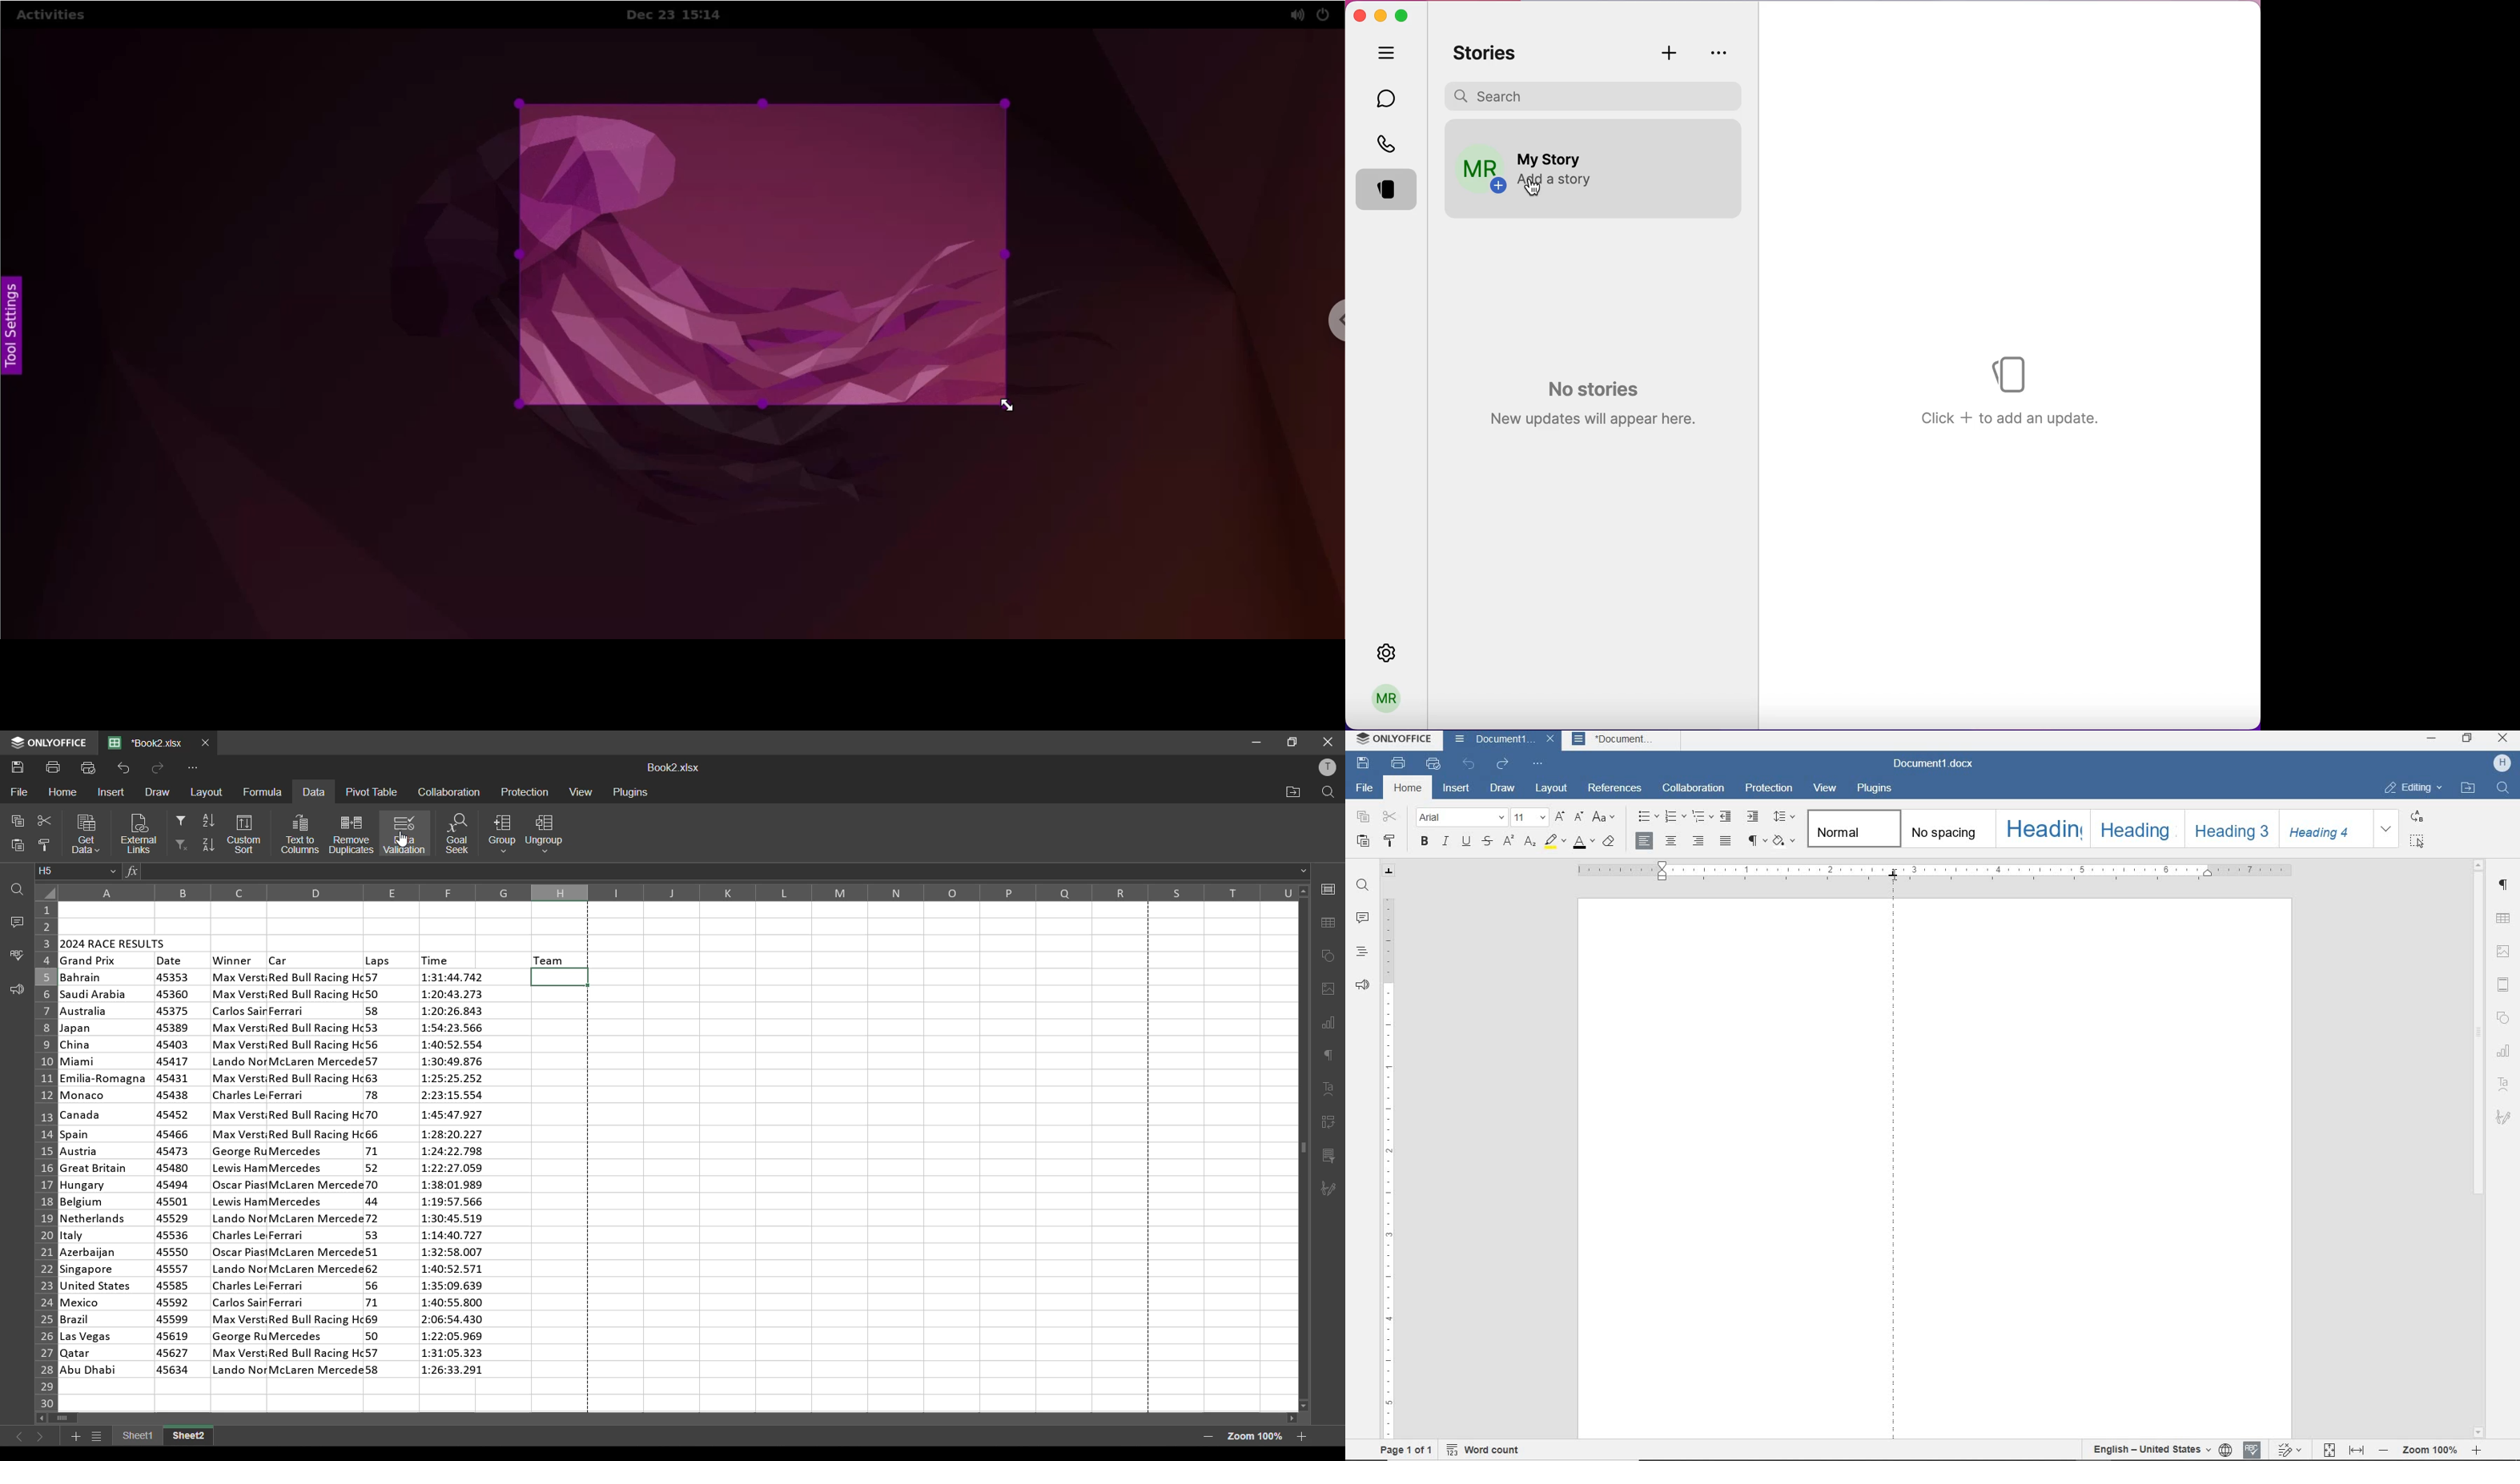 The image size is (2520, 1484). What do you see at coordinates (1696, 841) in the screenshot?
I see `ALIGN RIGHT` at bounding box center [1696, 841].